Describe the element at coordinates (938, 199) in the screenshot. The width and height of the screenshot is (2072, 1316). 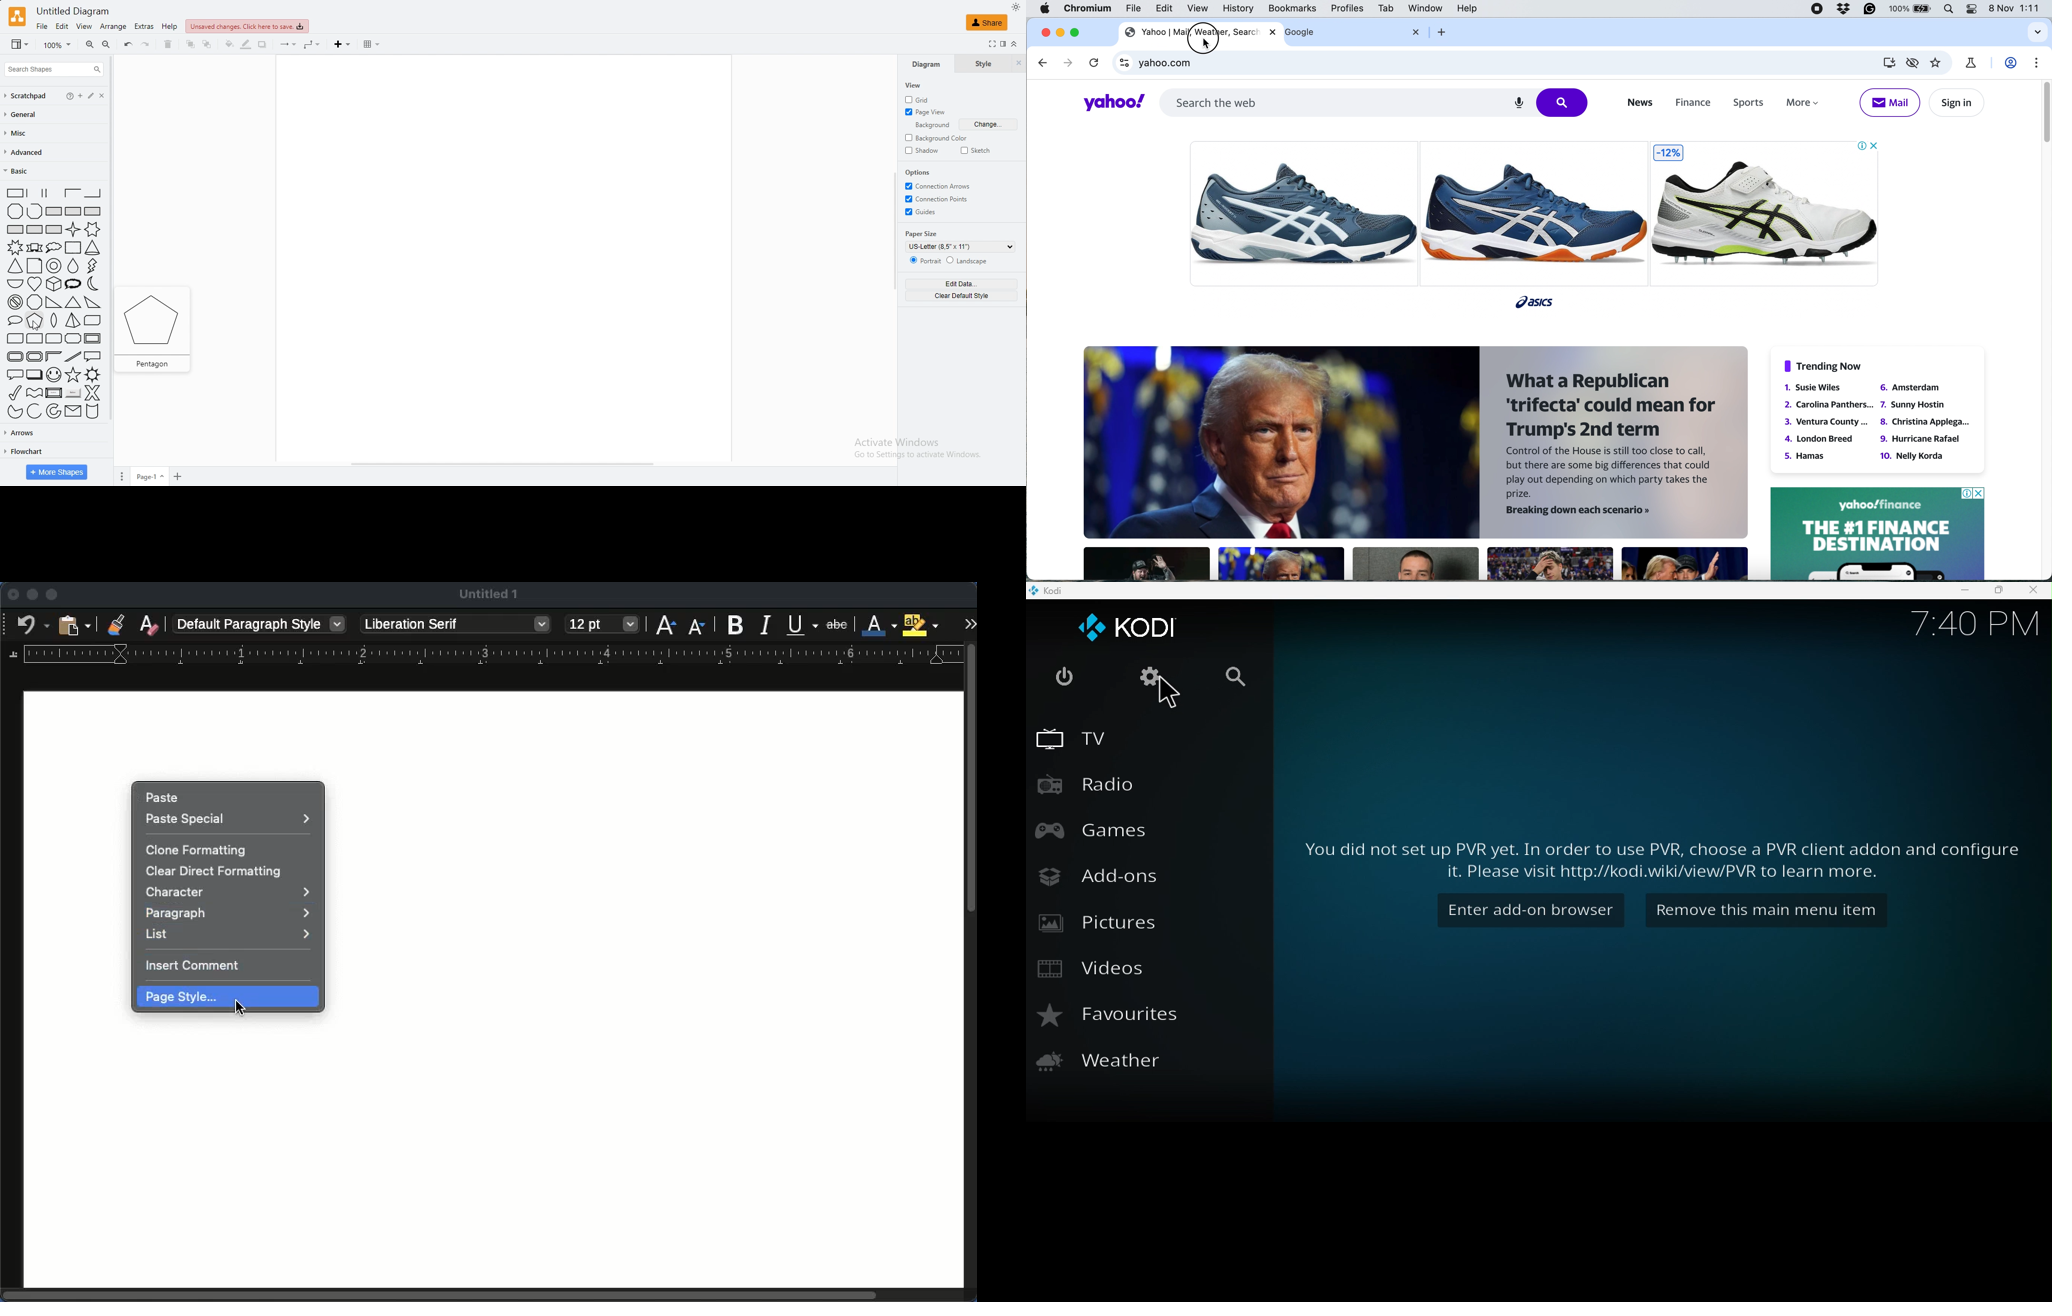
I see `connection points` at that location.